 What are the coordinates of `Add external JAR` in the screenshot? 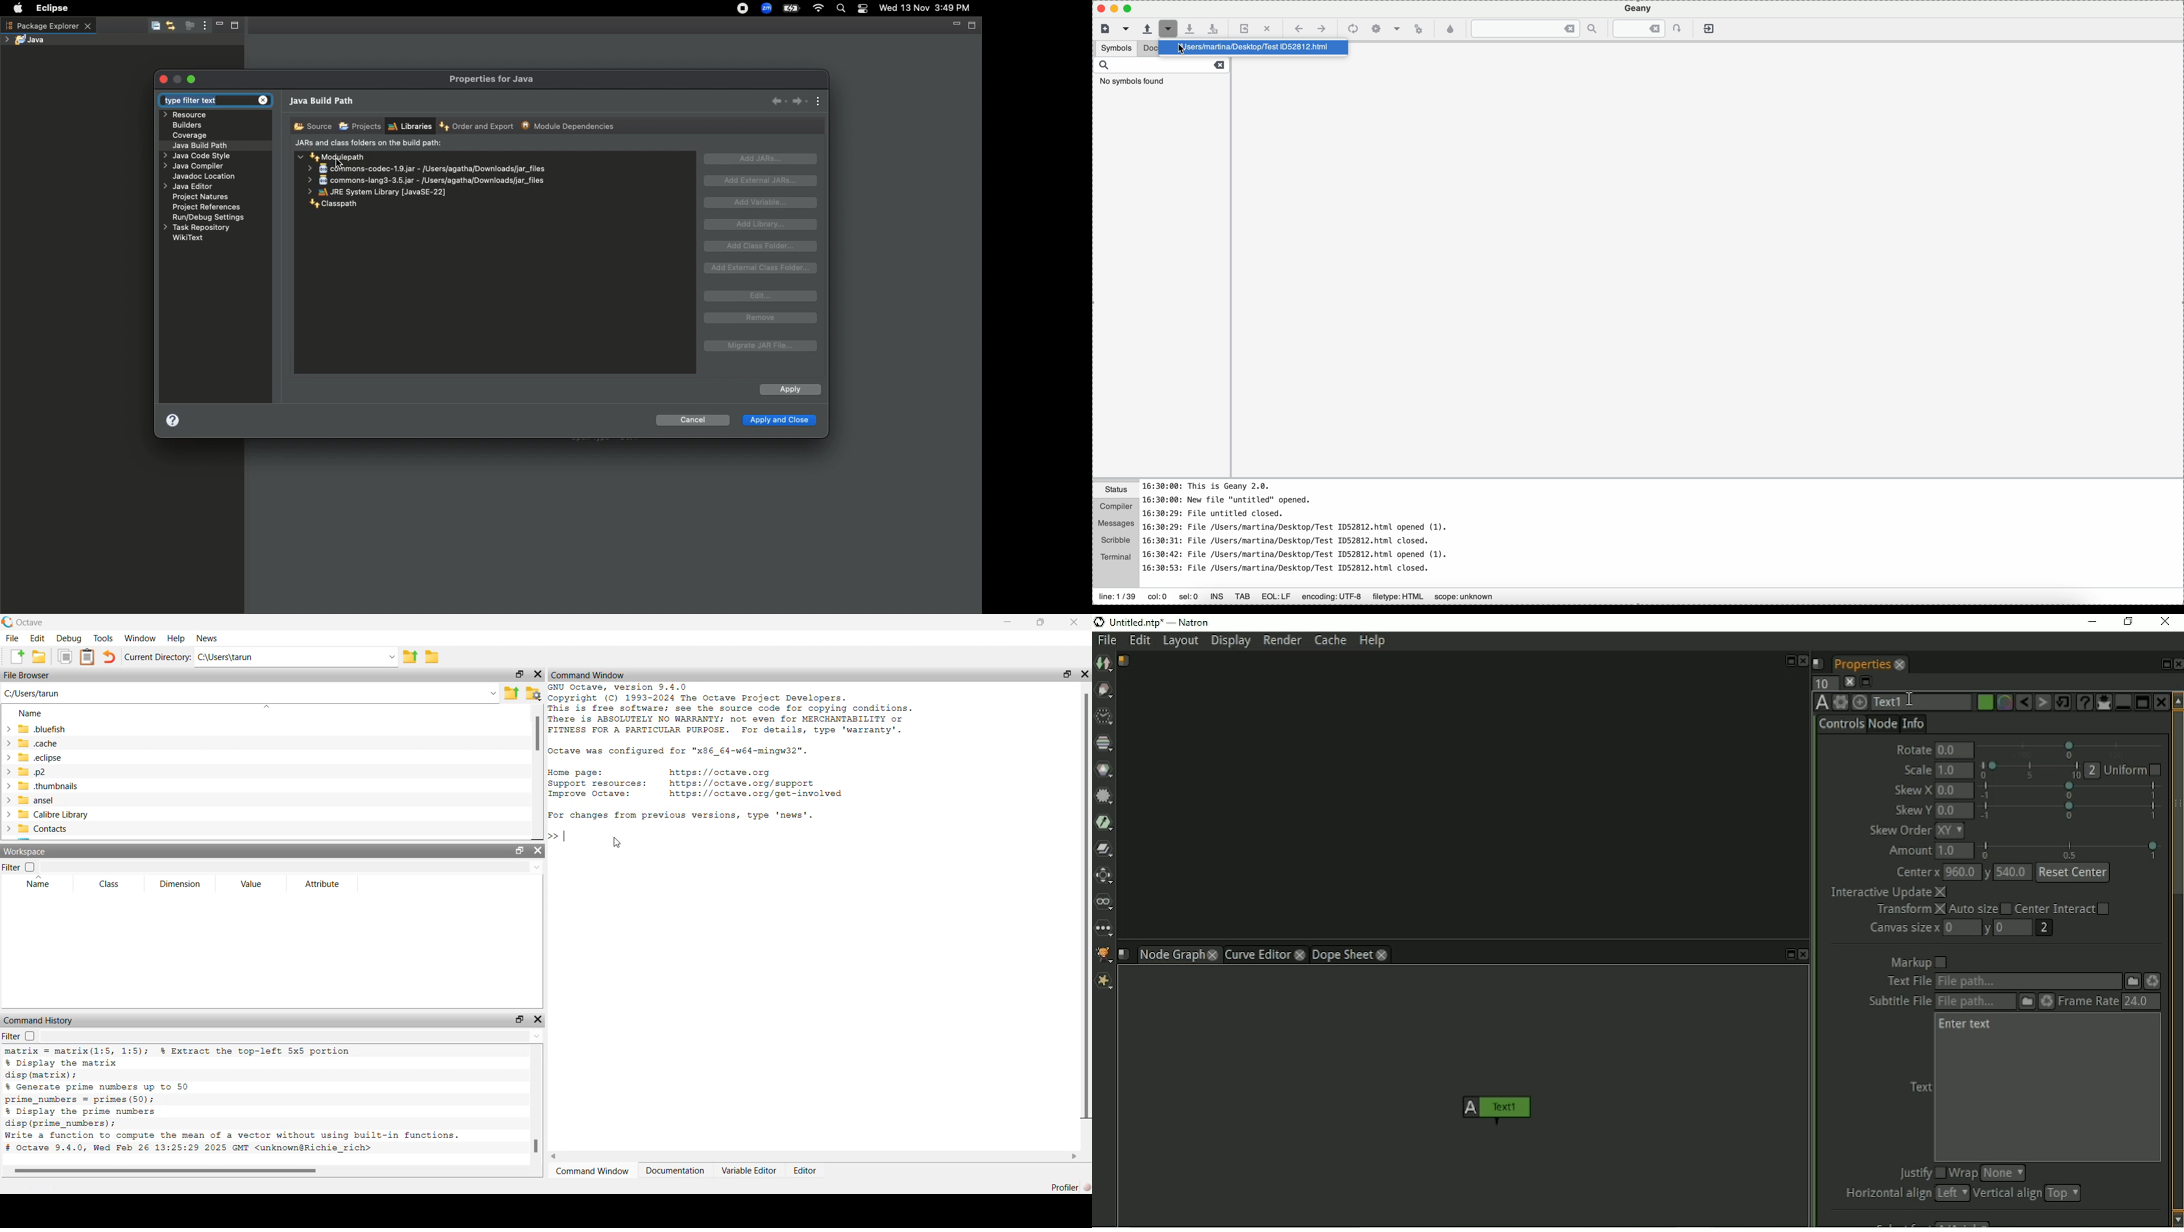 It's located at (761, 180).